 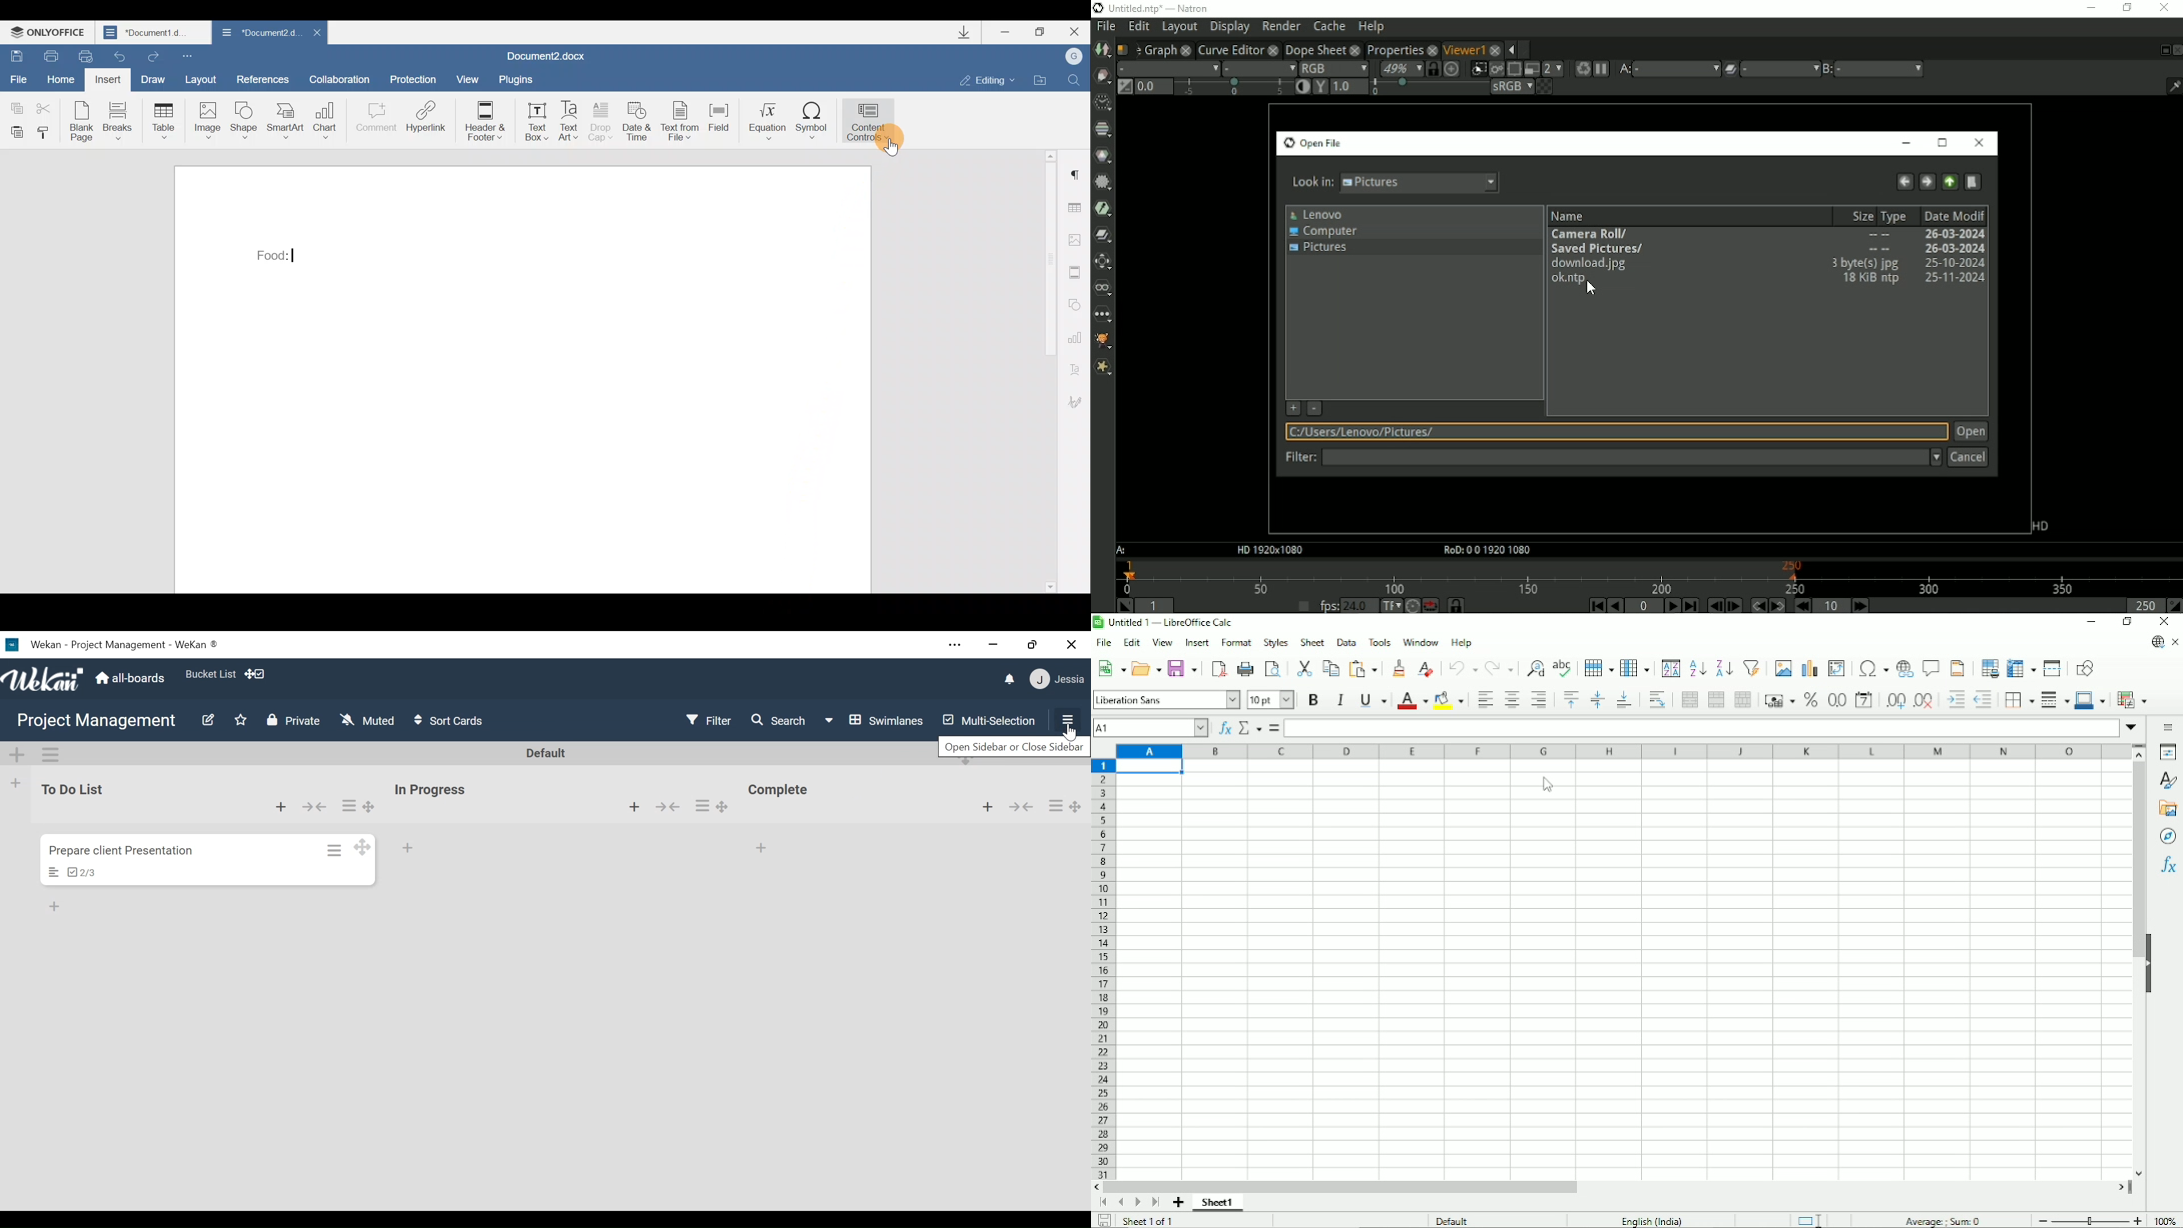 What do you see at coordinates (2054, 668) in the screenshot?
I see `Split window` at bounding box center [2054, 668].